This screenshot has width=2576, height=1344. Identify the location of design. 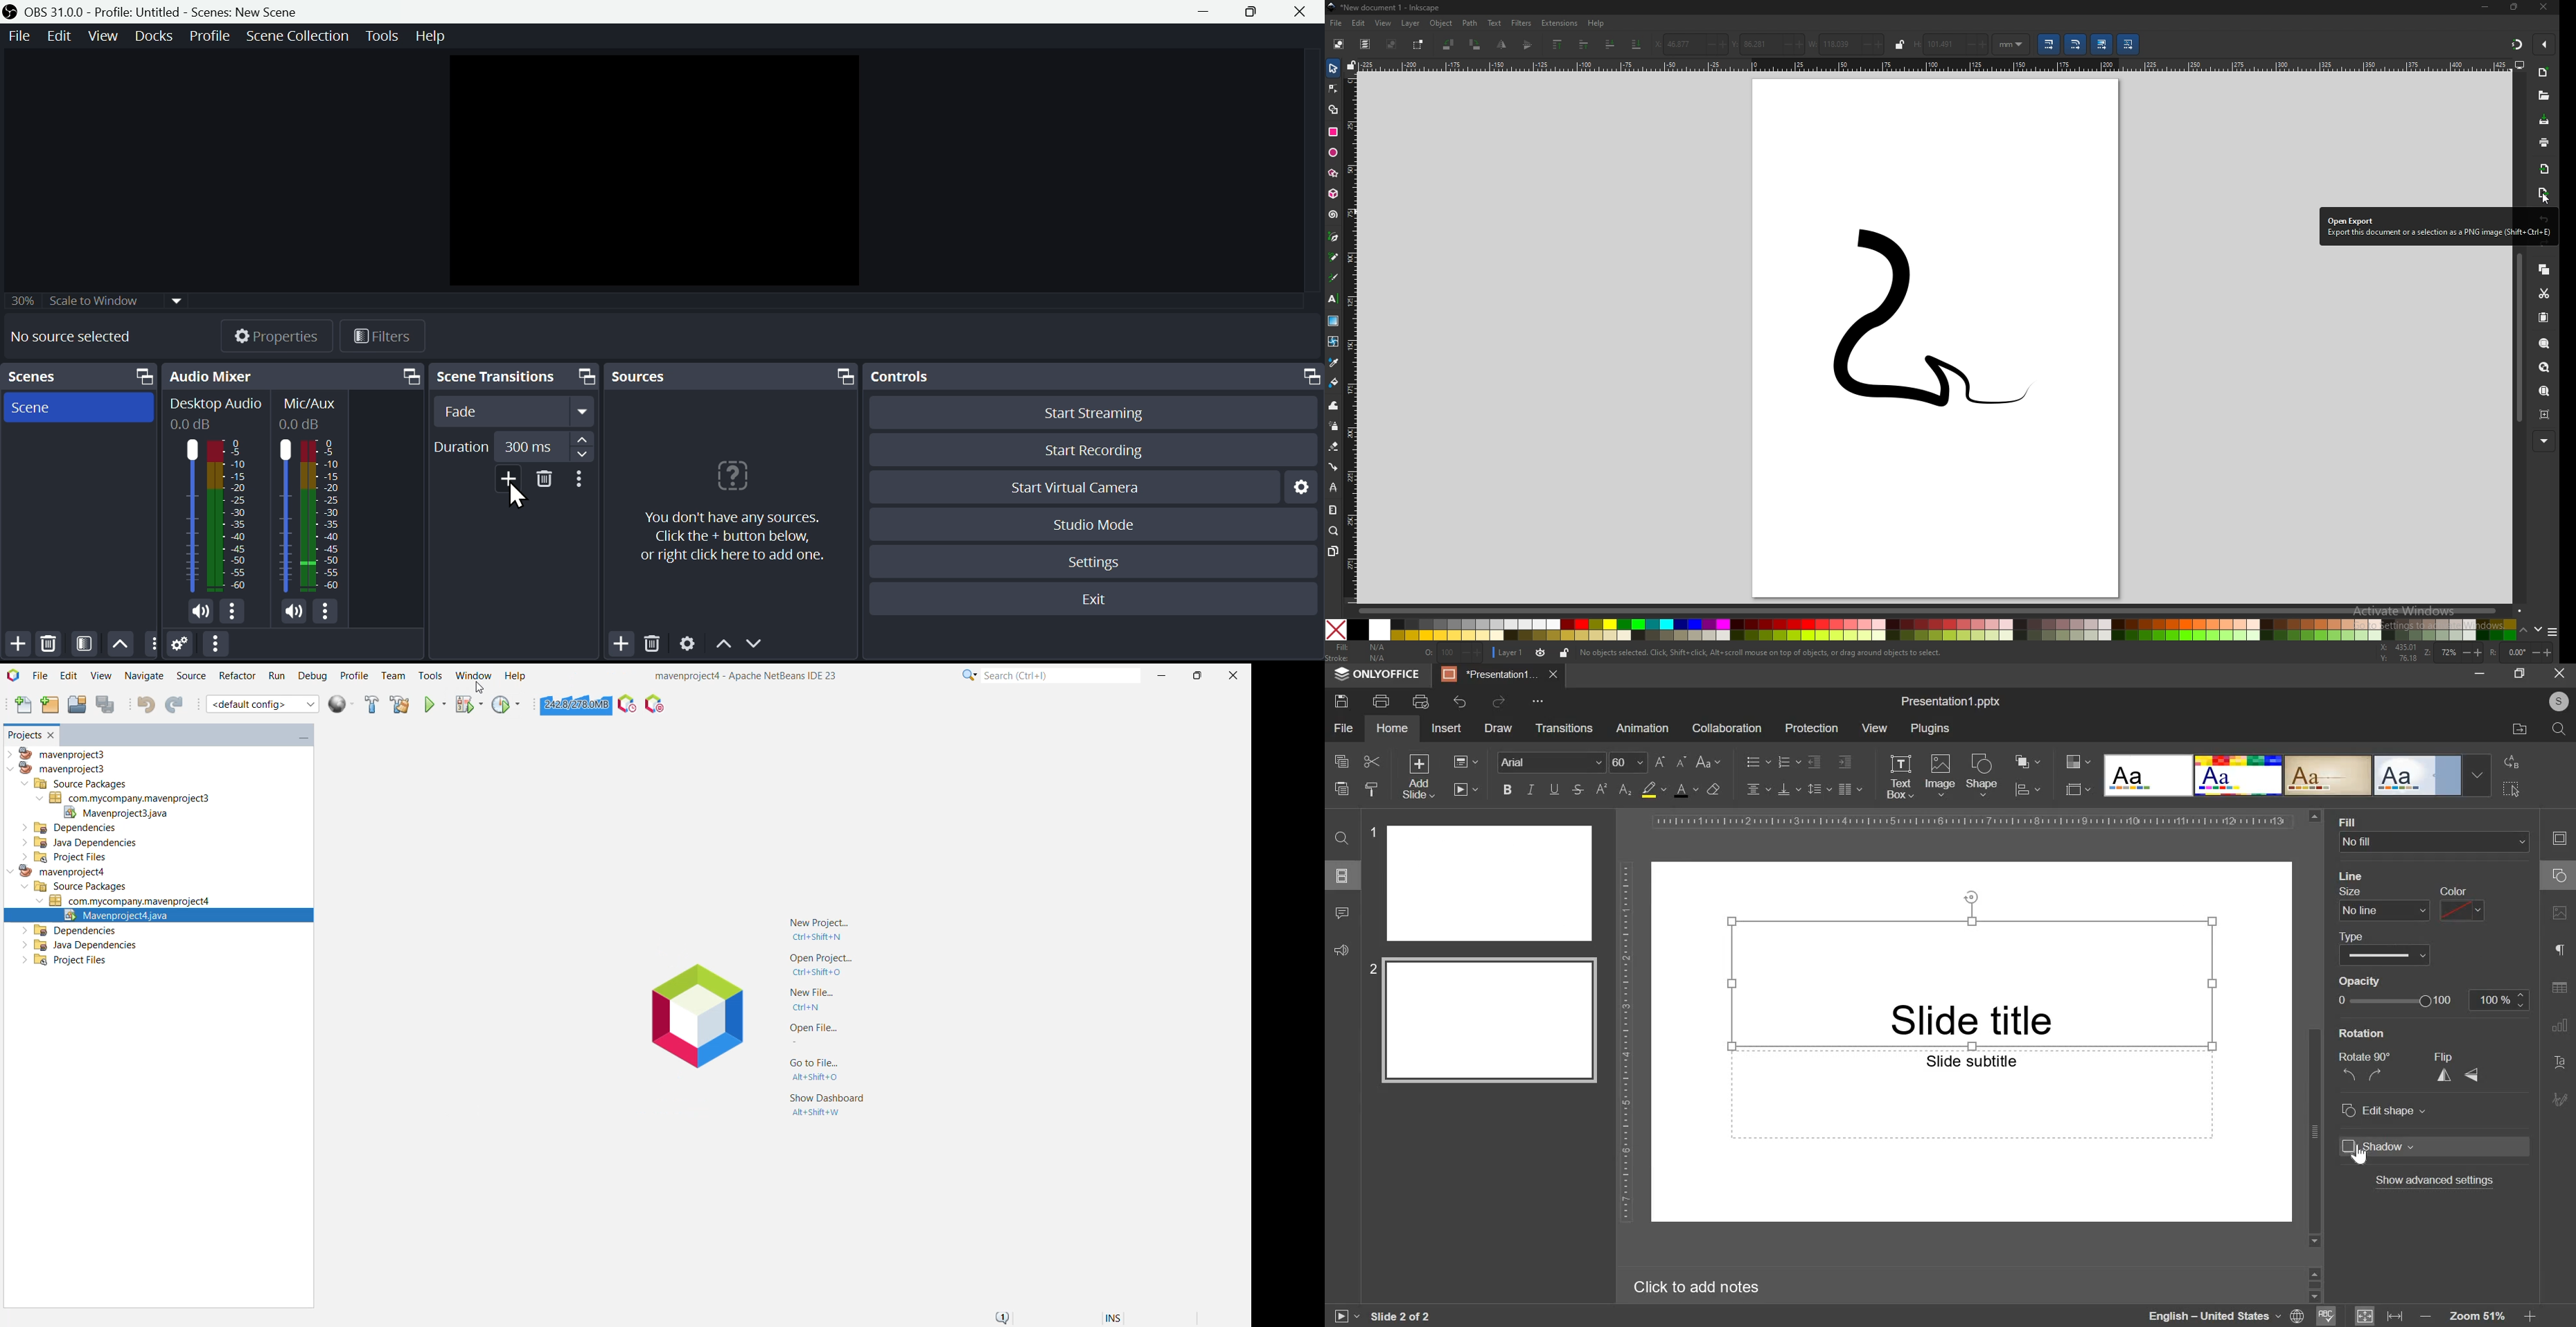
(2297, 775).